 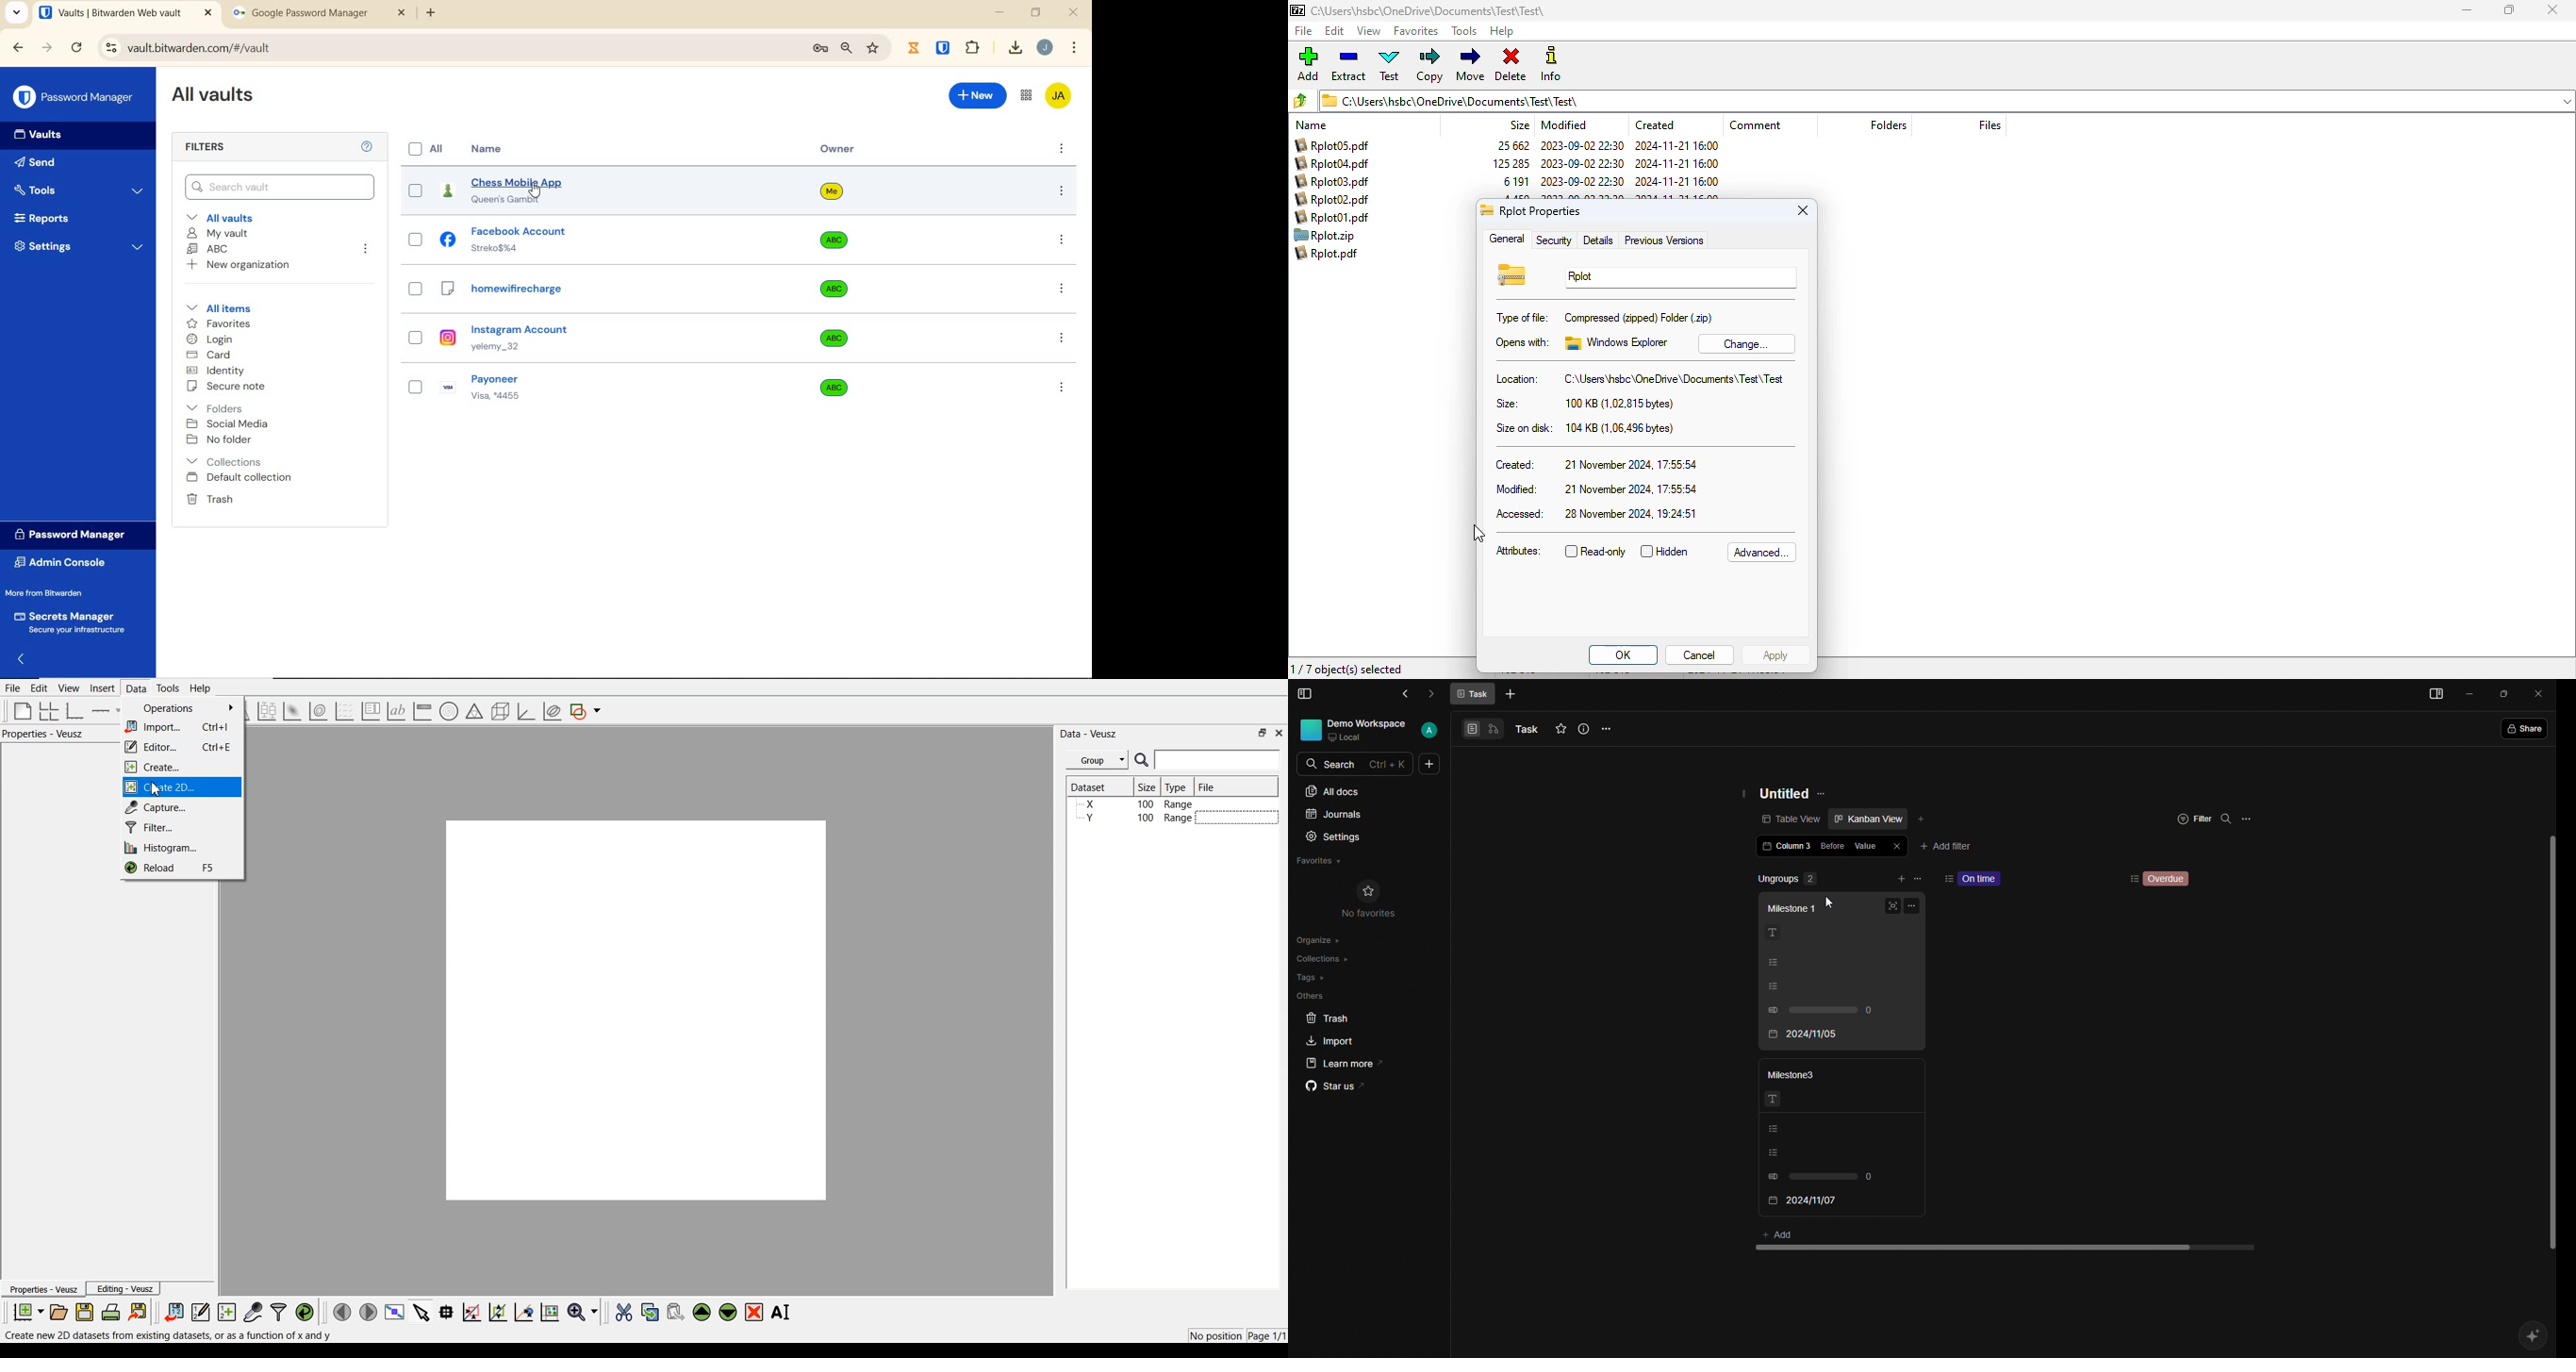 I want to click on On time, so click(x=1981, y=879).